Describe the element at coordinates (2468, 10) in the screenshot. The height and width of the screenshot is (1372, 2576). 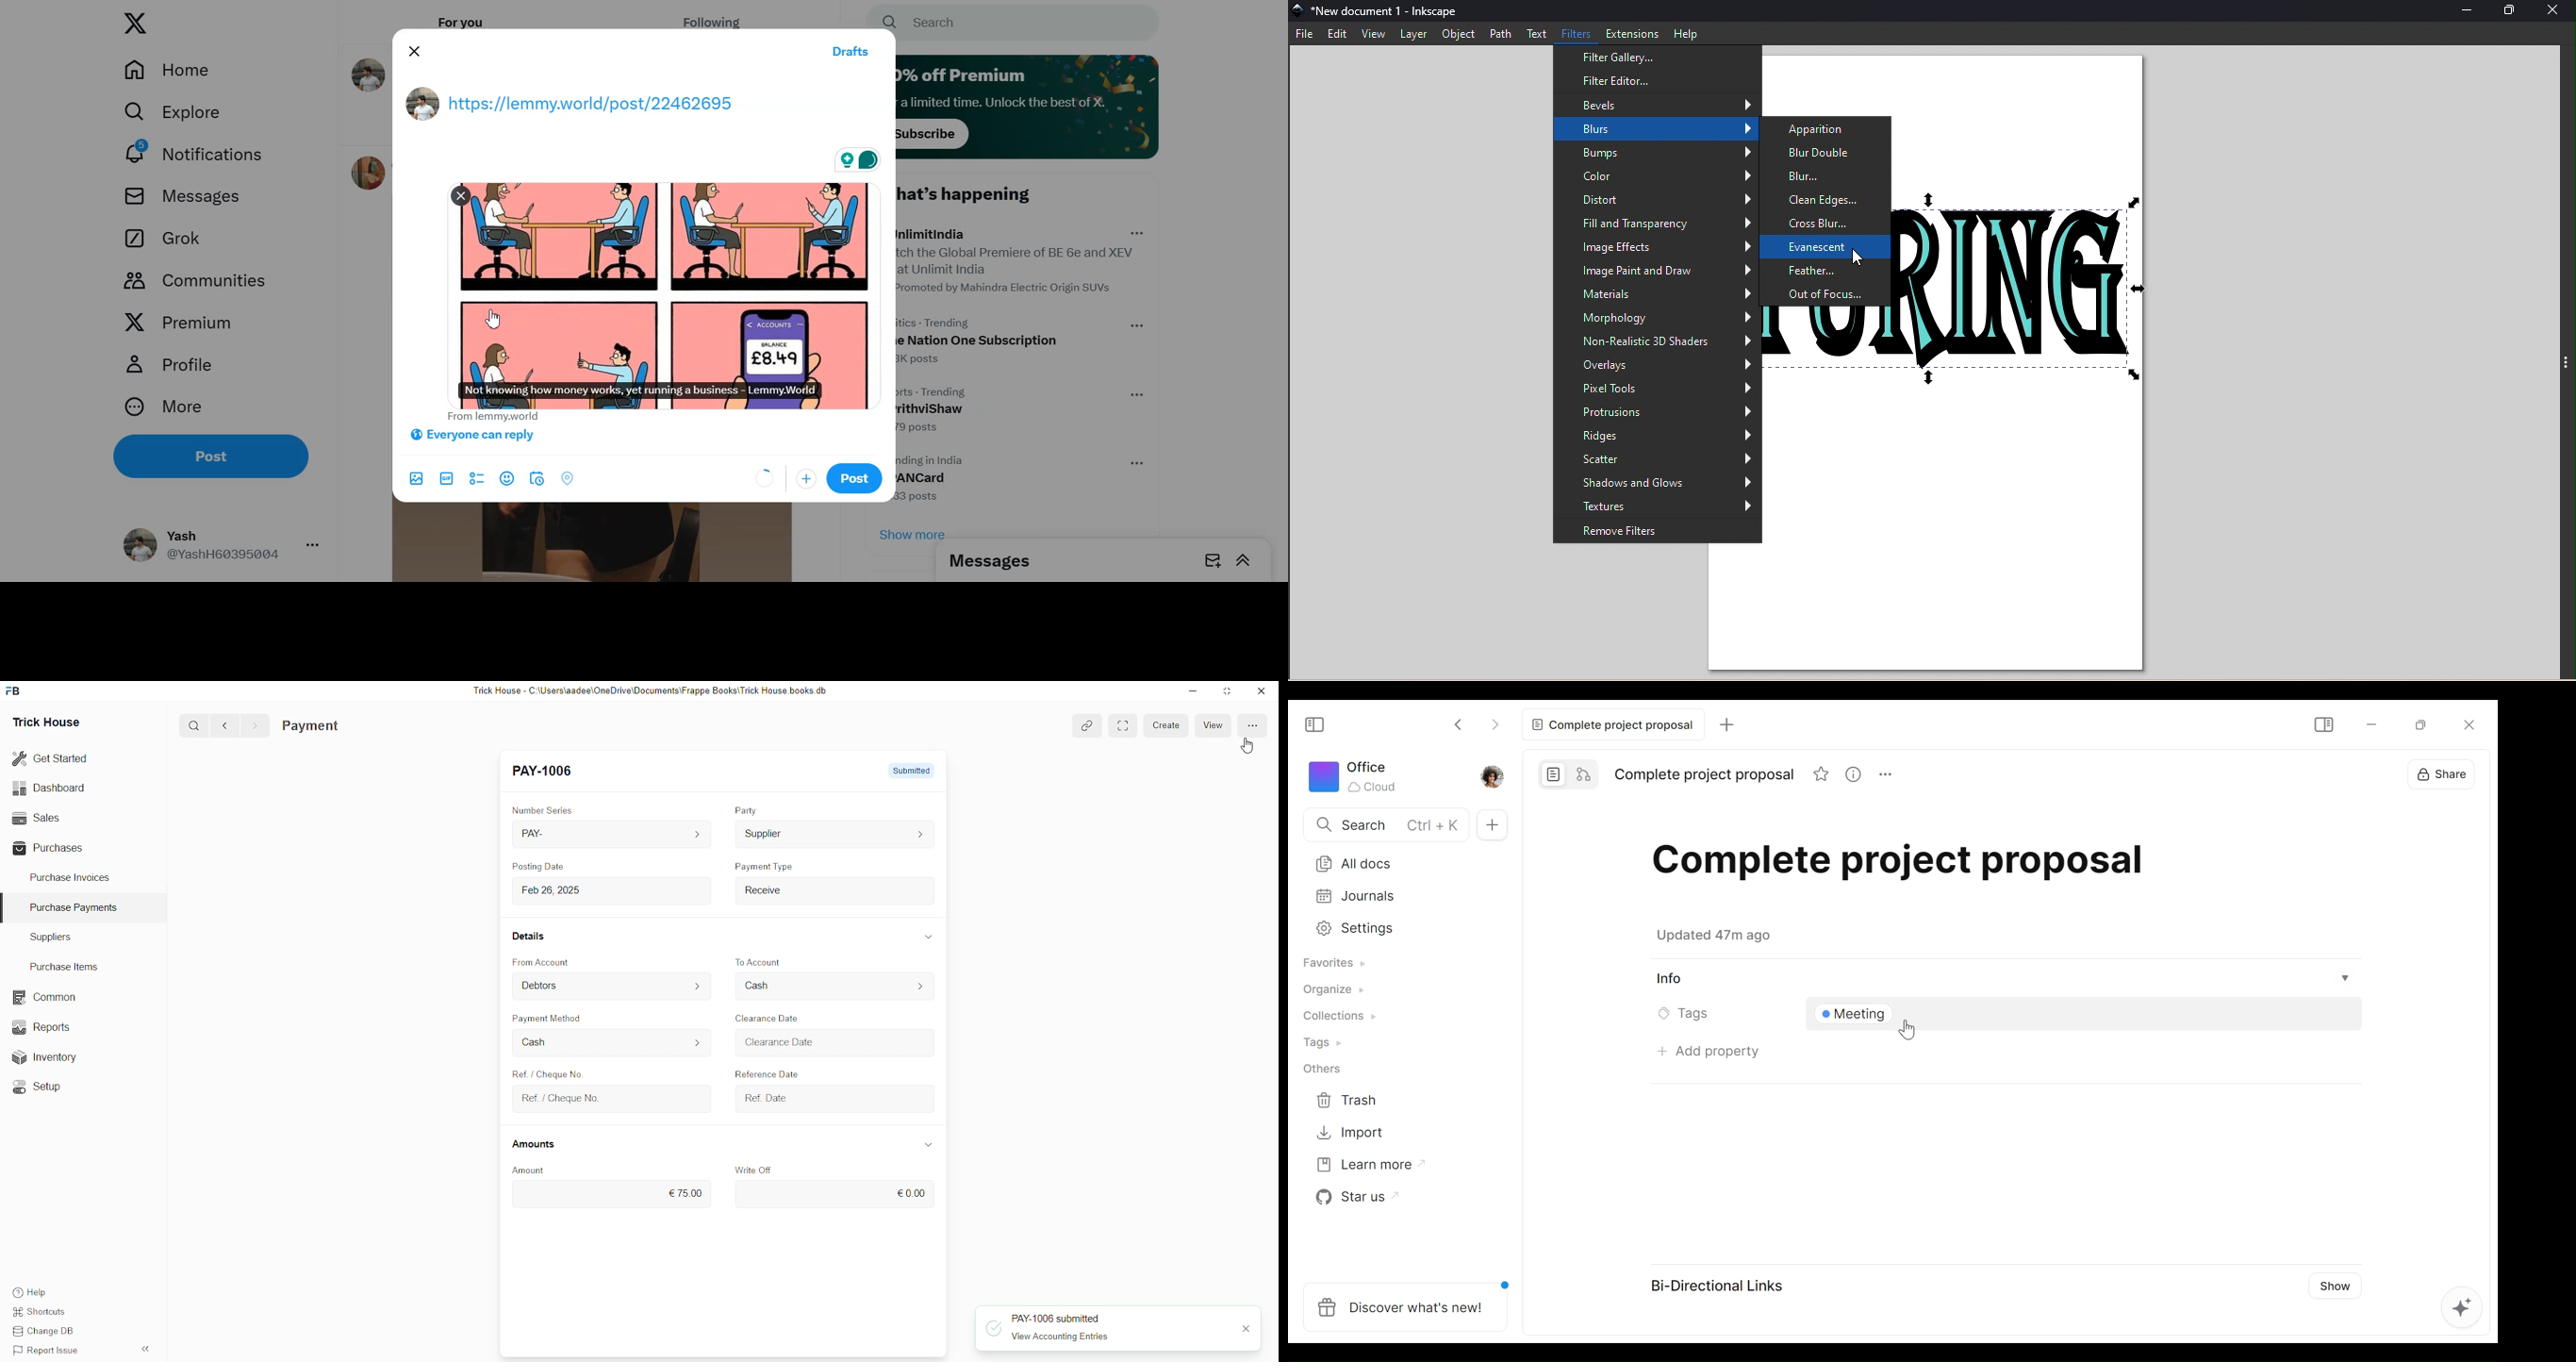
I see `Minimize` at that location.